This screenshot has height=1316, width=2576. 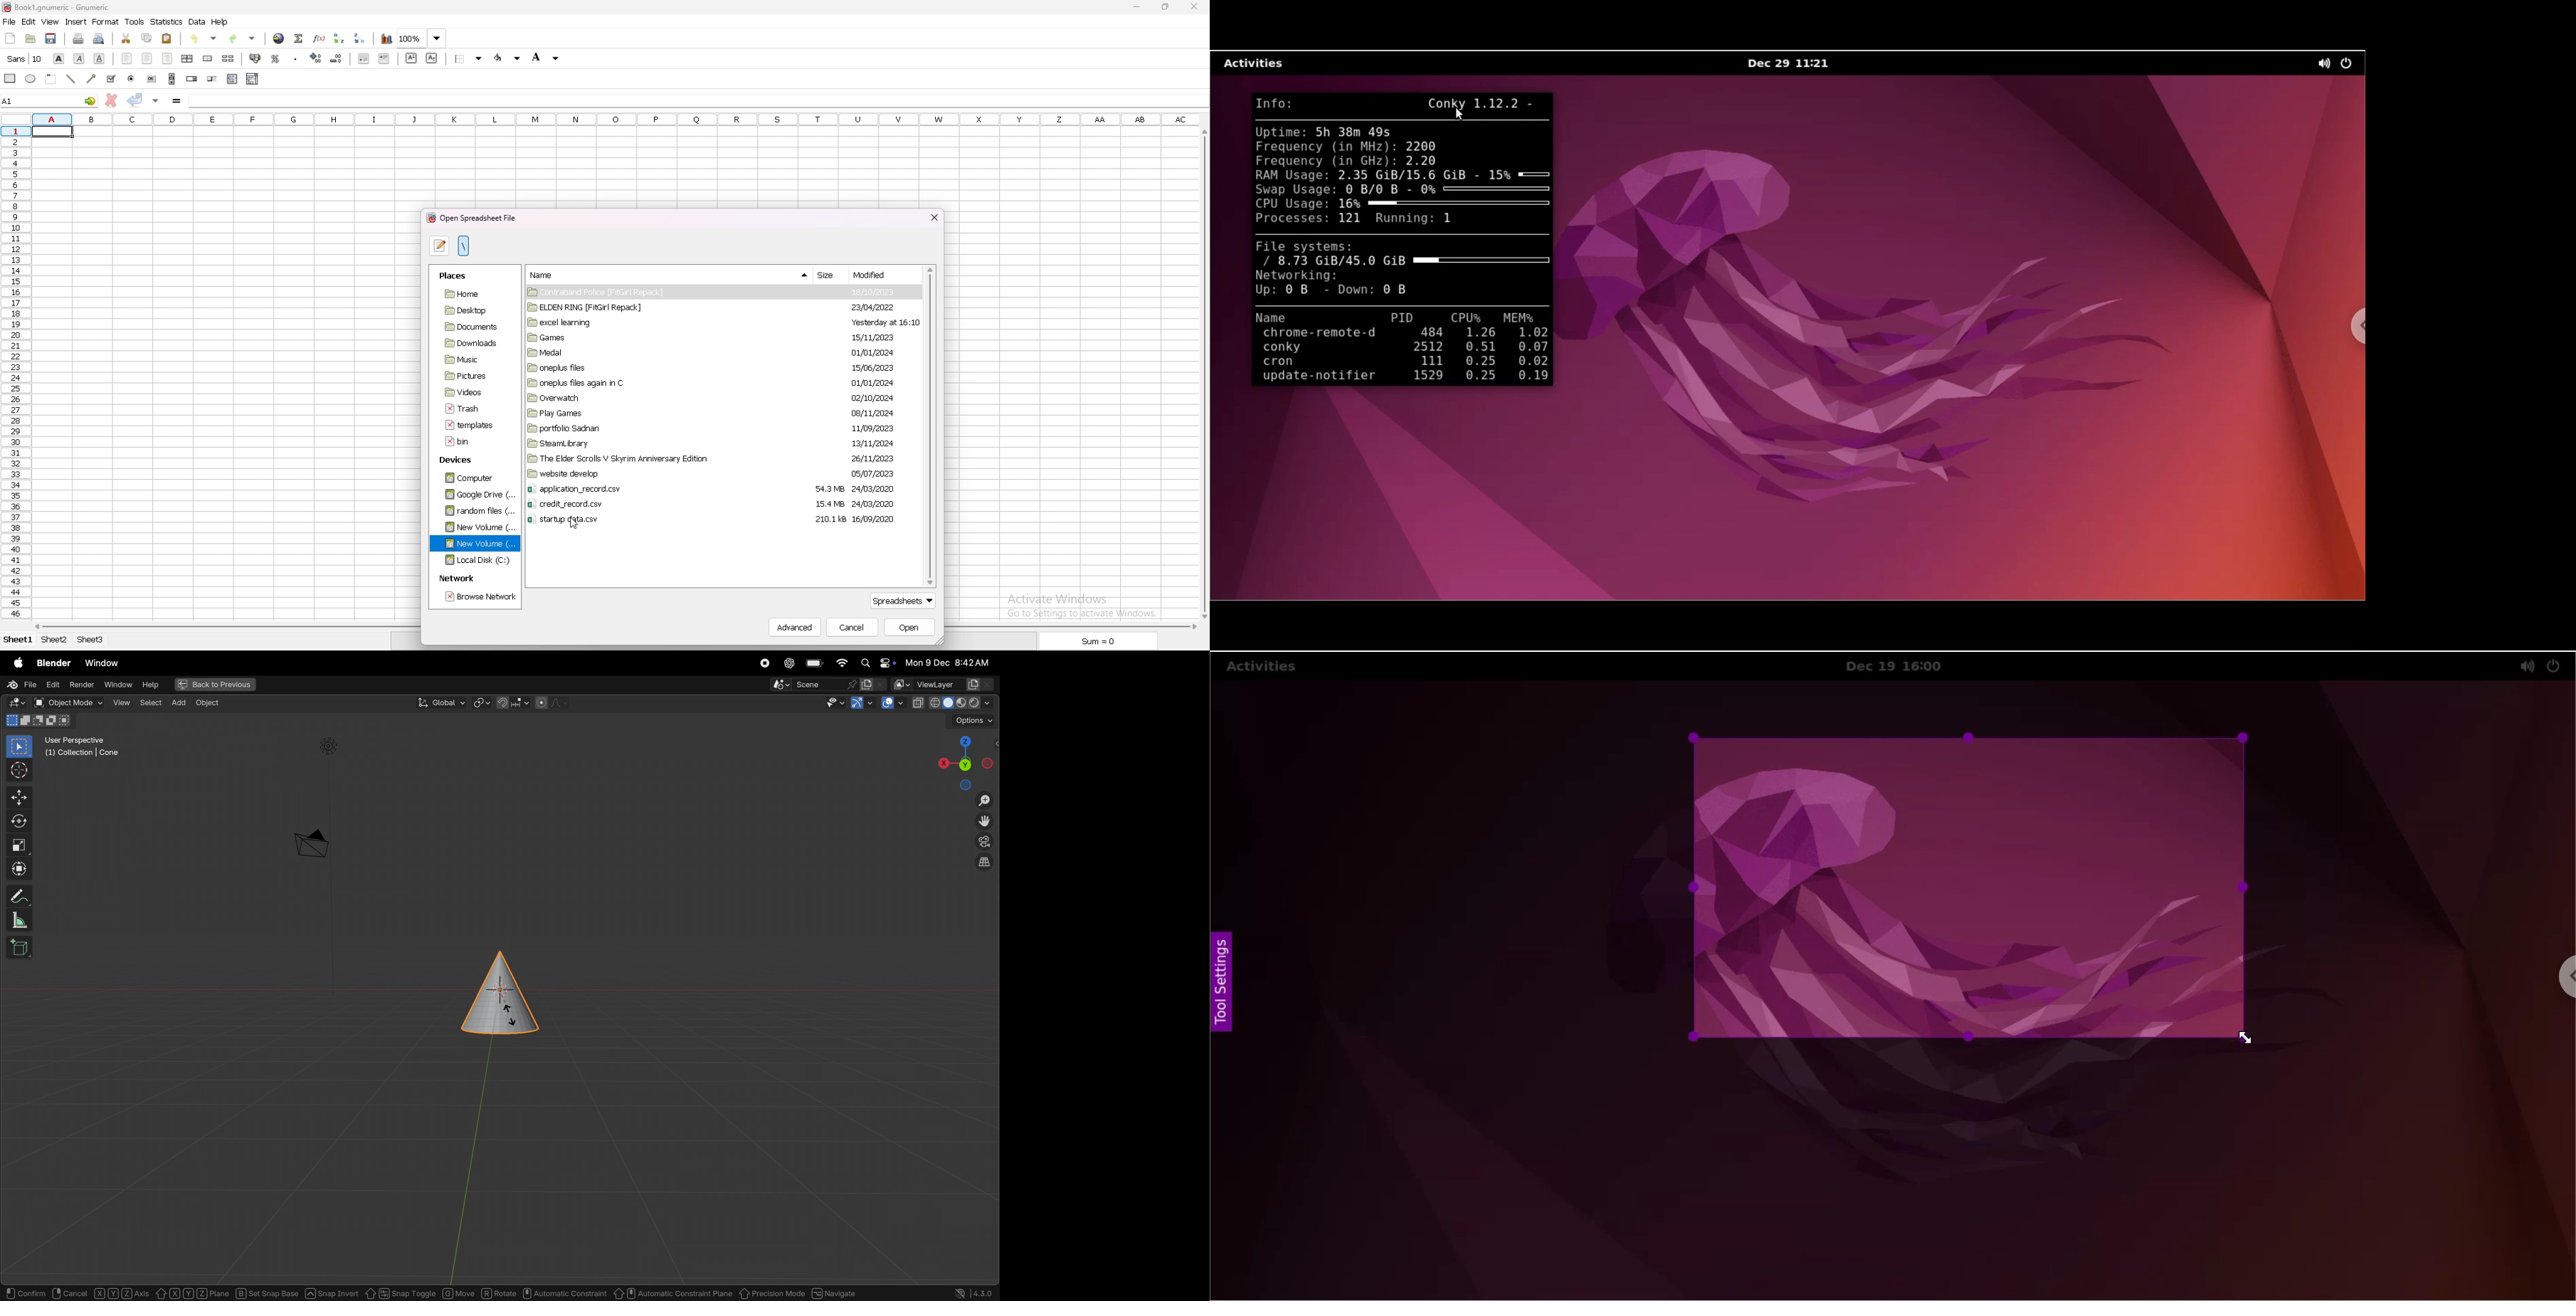 What do you see at coordinates (19, 1292) in the screenshot?
I see `select` at bounding box center [19, 1292].